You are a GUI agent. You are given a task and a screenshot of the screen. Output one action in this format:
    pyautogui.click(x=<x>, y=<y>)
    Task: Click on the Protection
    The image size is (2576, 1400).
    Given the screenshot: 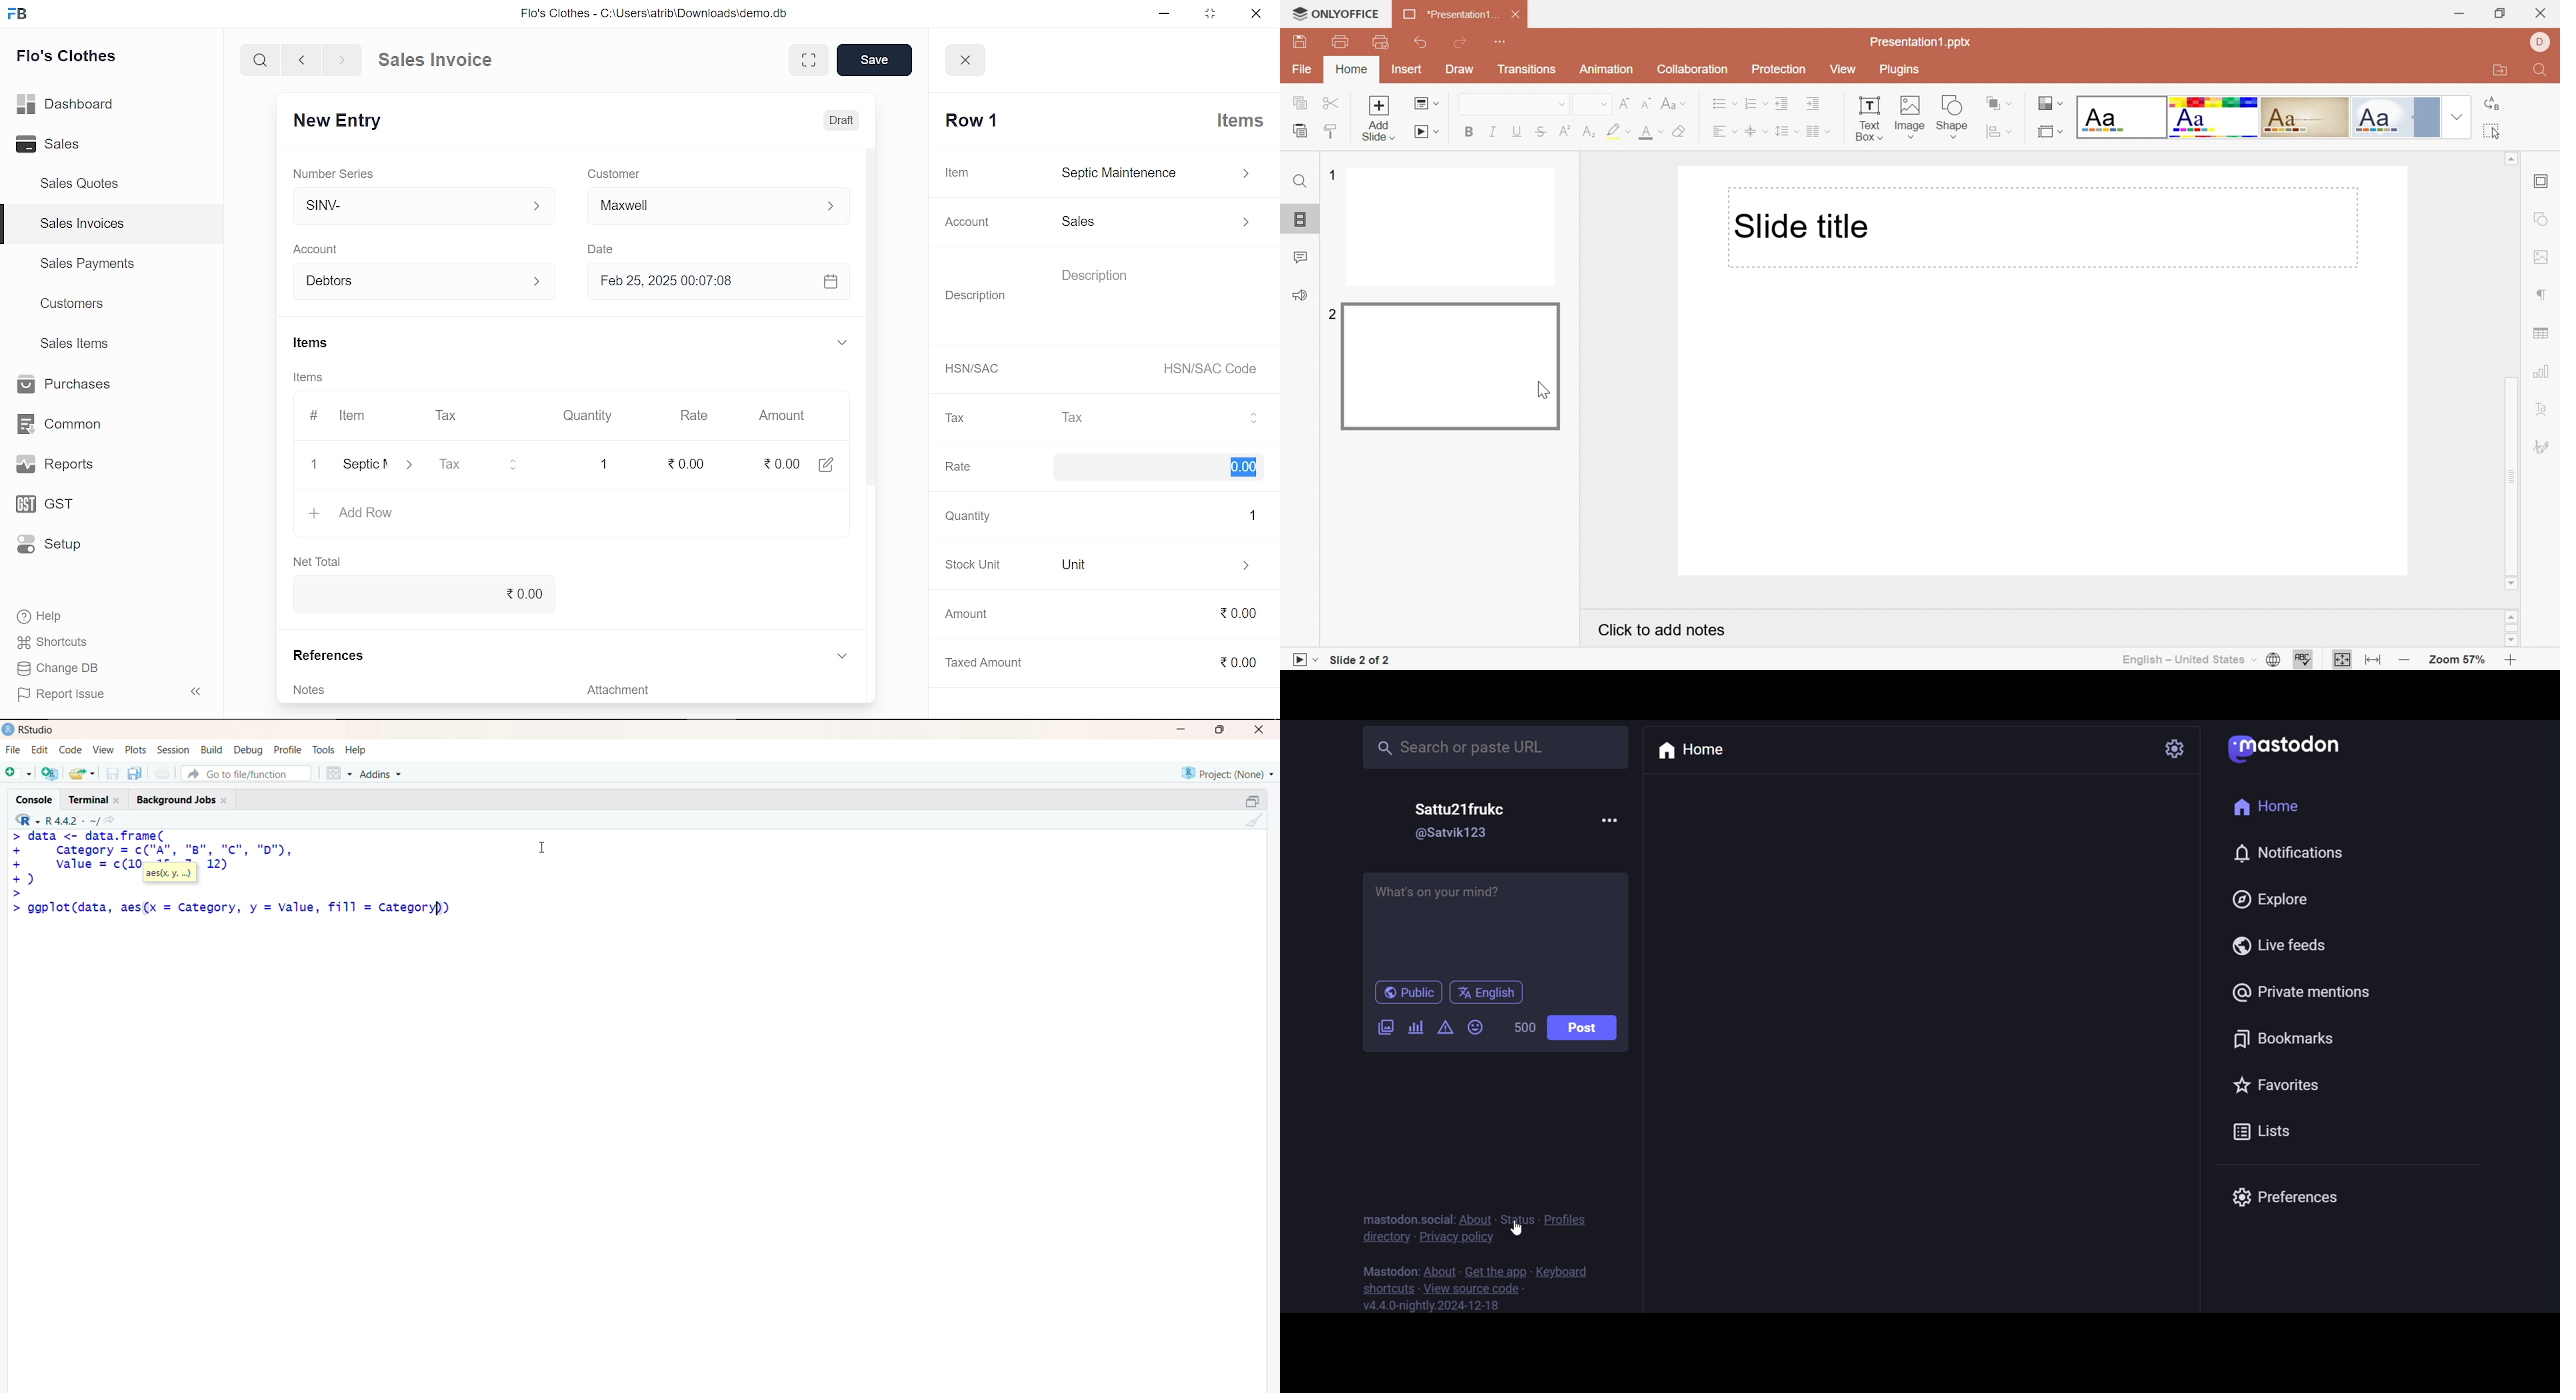 What is the action you would take?
    pyautogui.click(x=1779, y=69)
    